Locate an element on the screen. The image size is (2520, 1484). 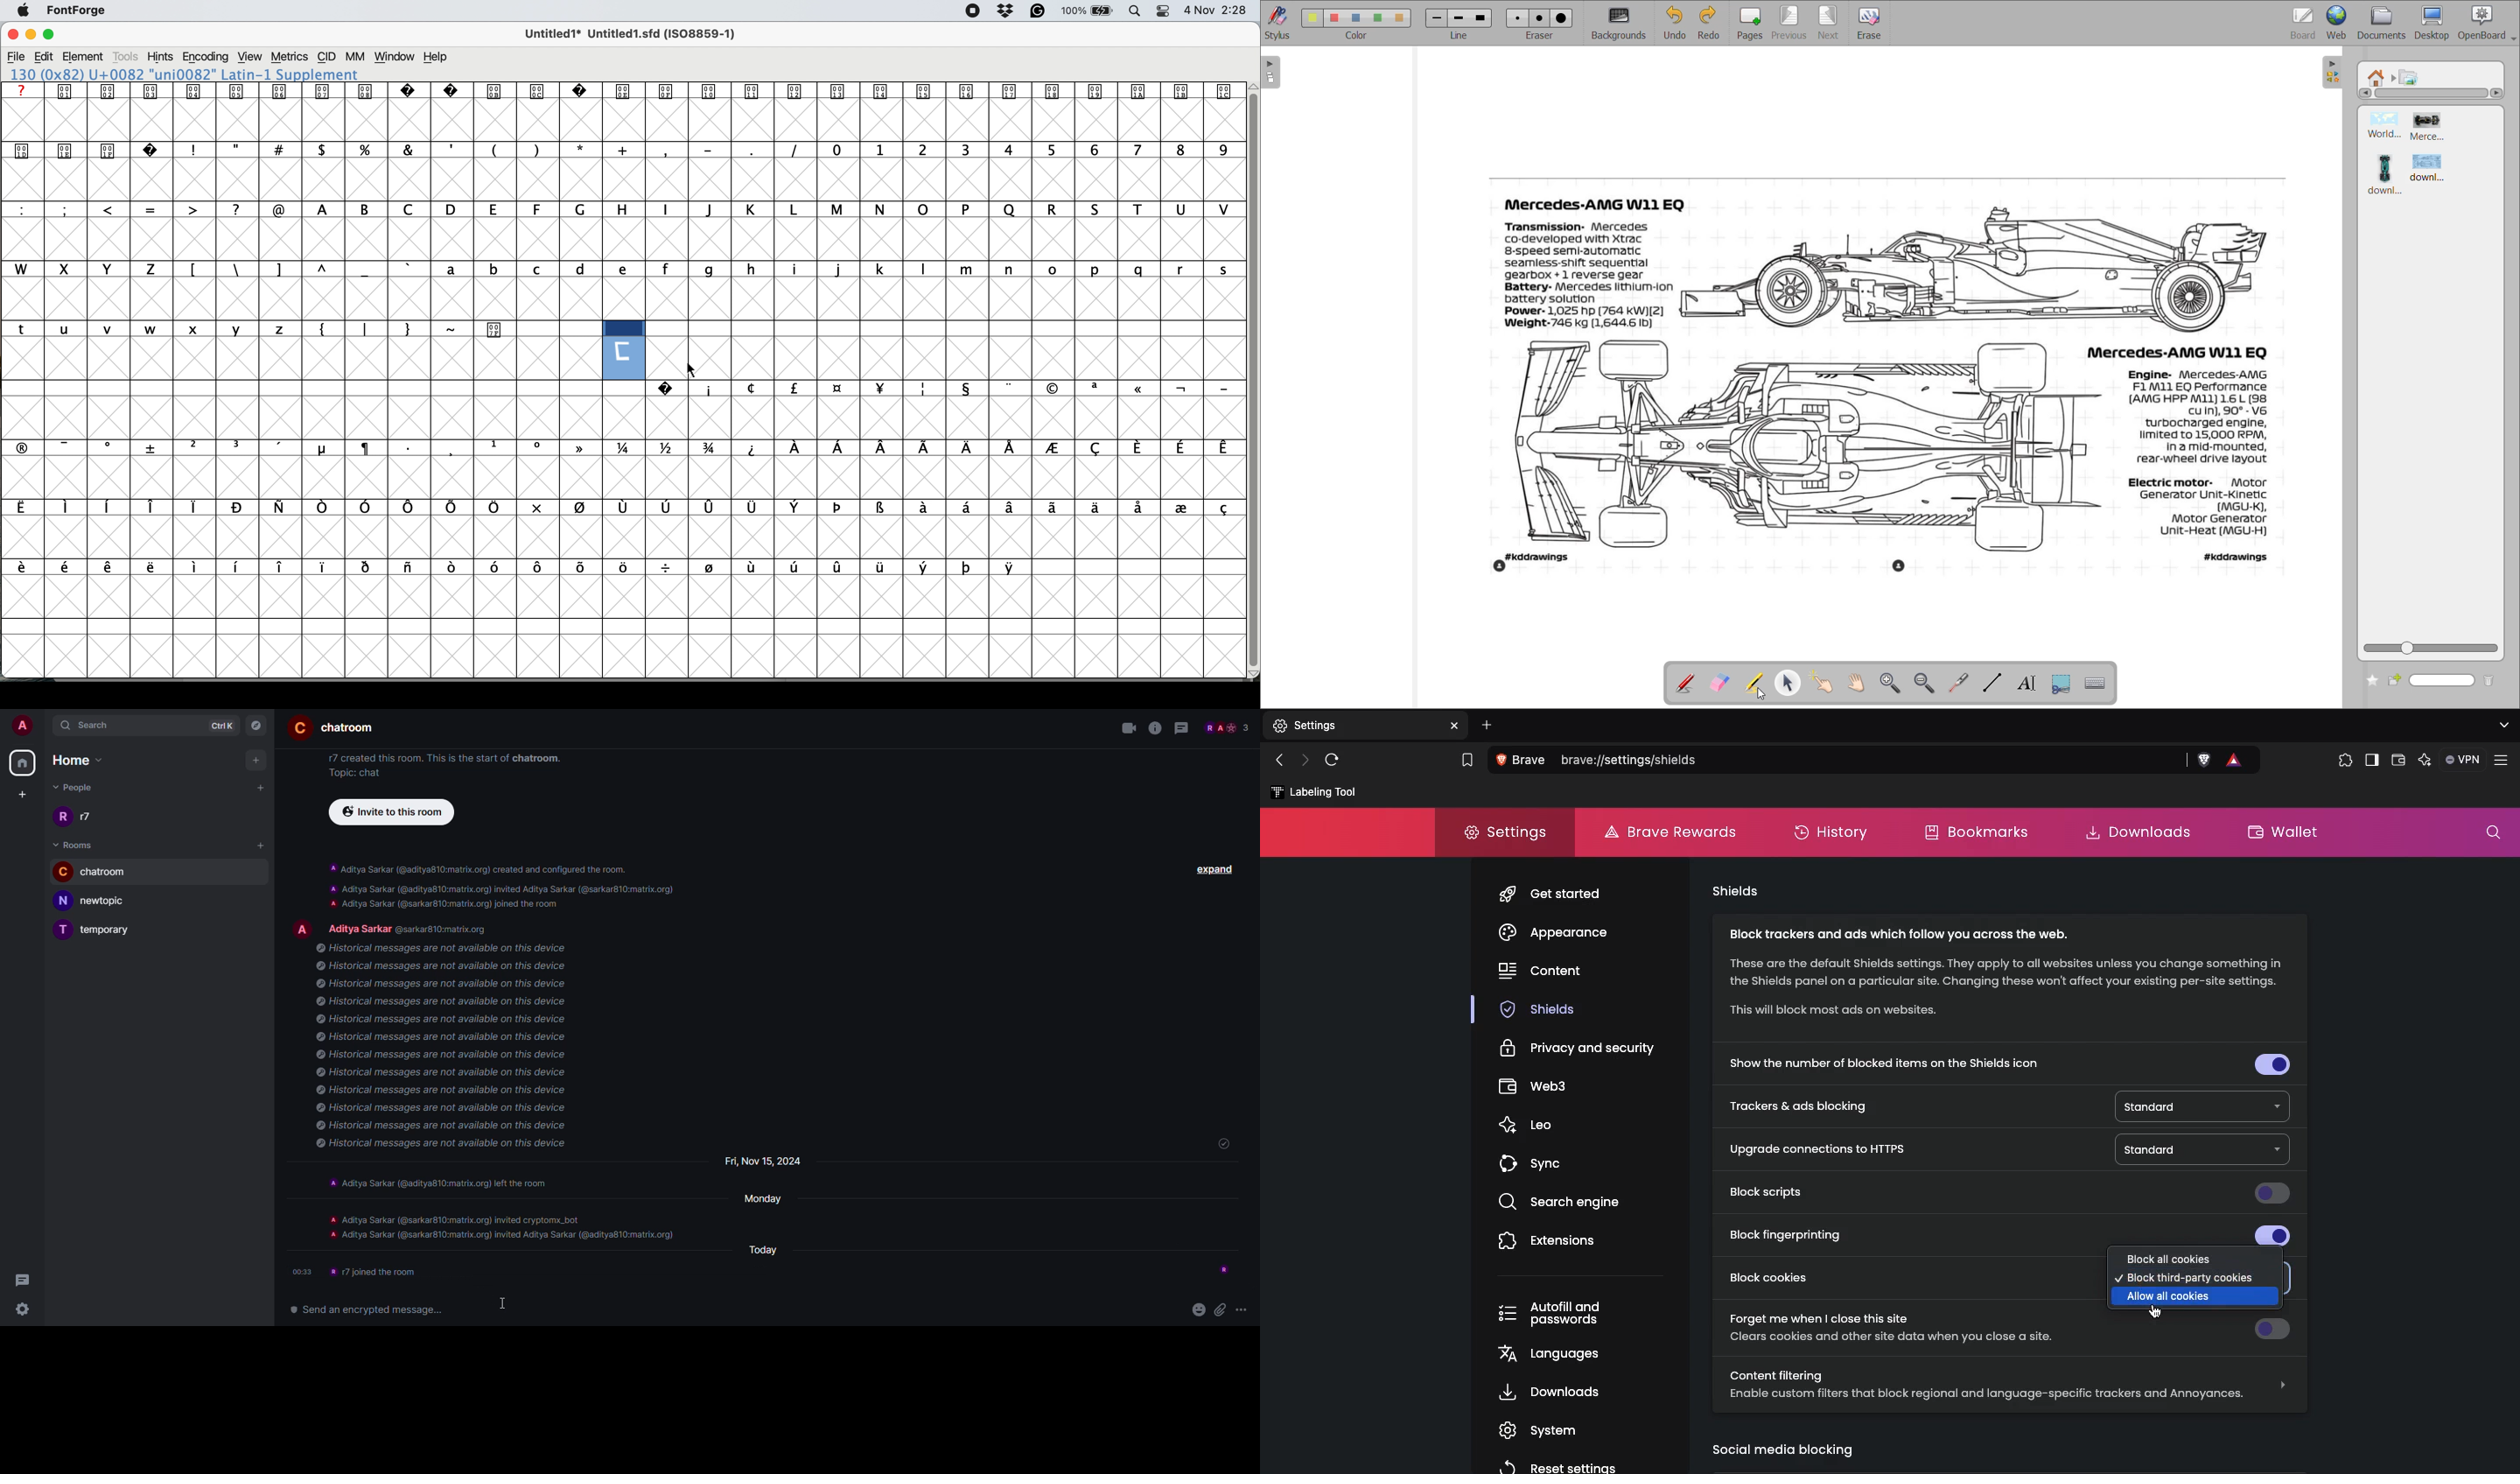
board is located at coordinates (2303, 23).